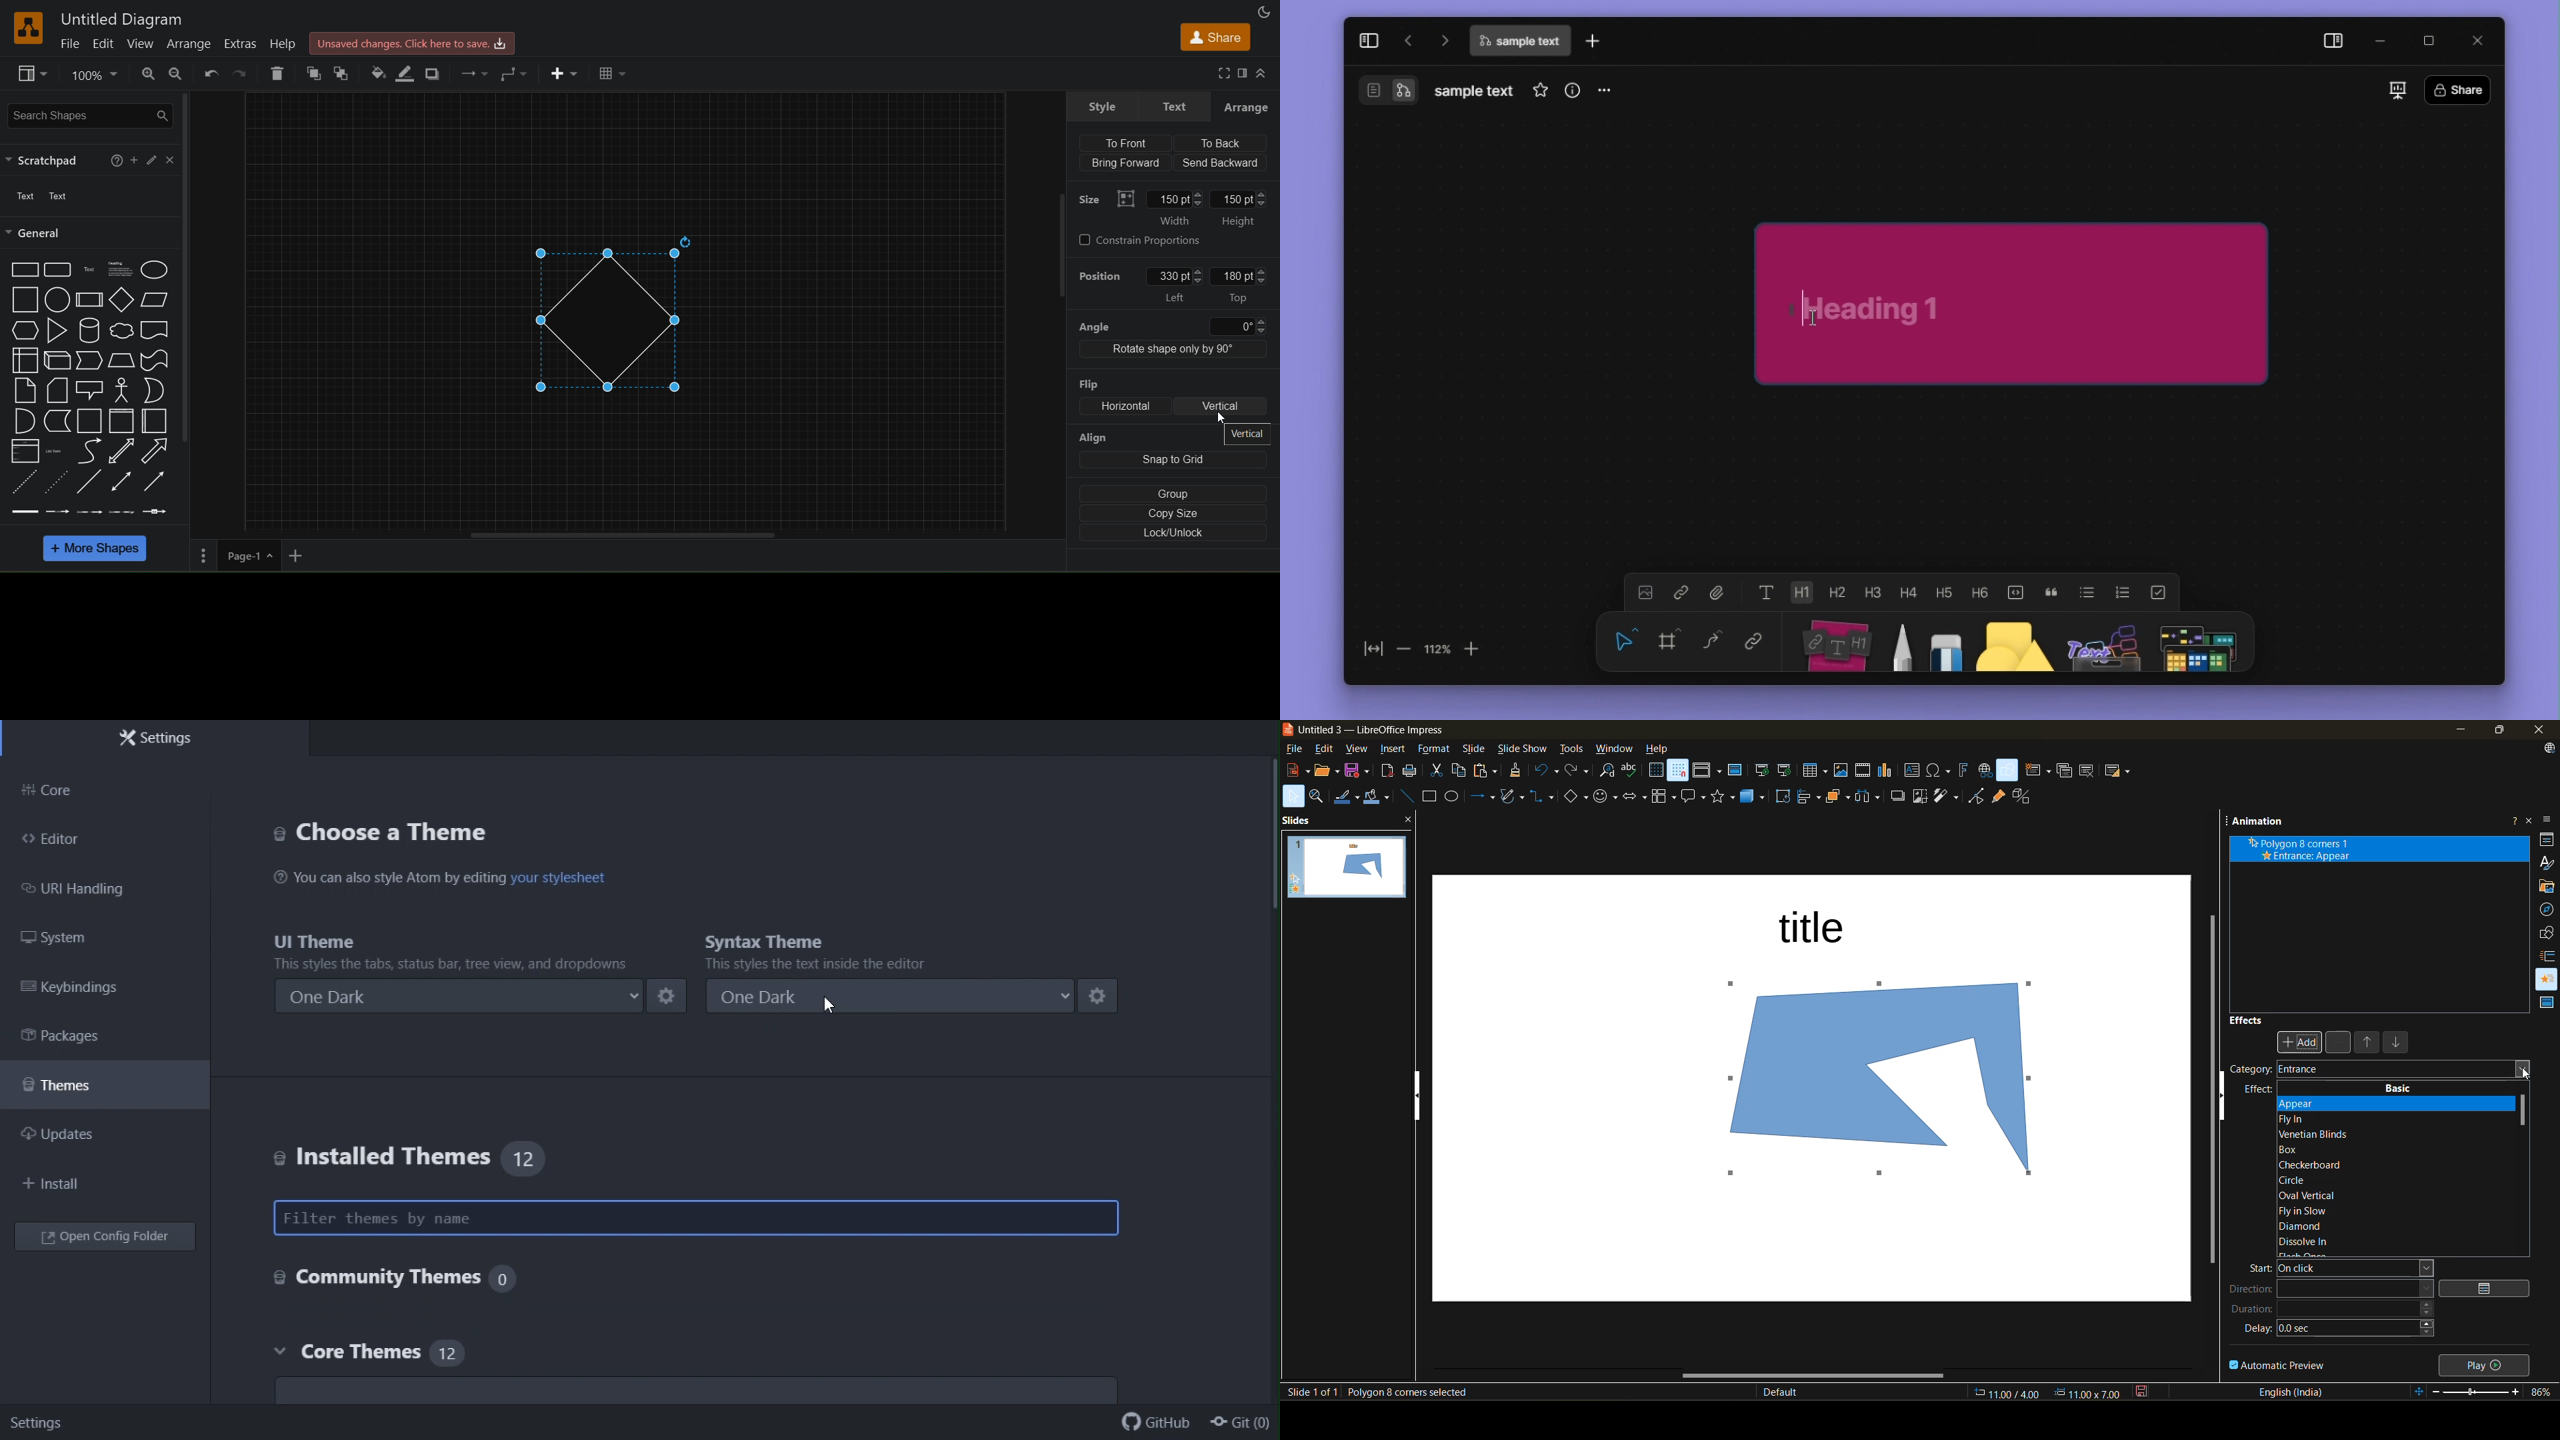 The width and height of the screenshot is (2576, 1456). I want to click on select, so click(1295, 796).